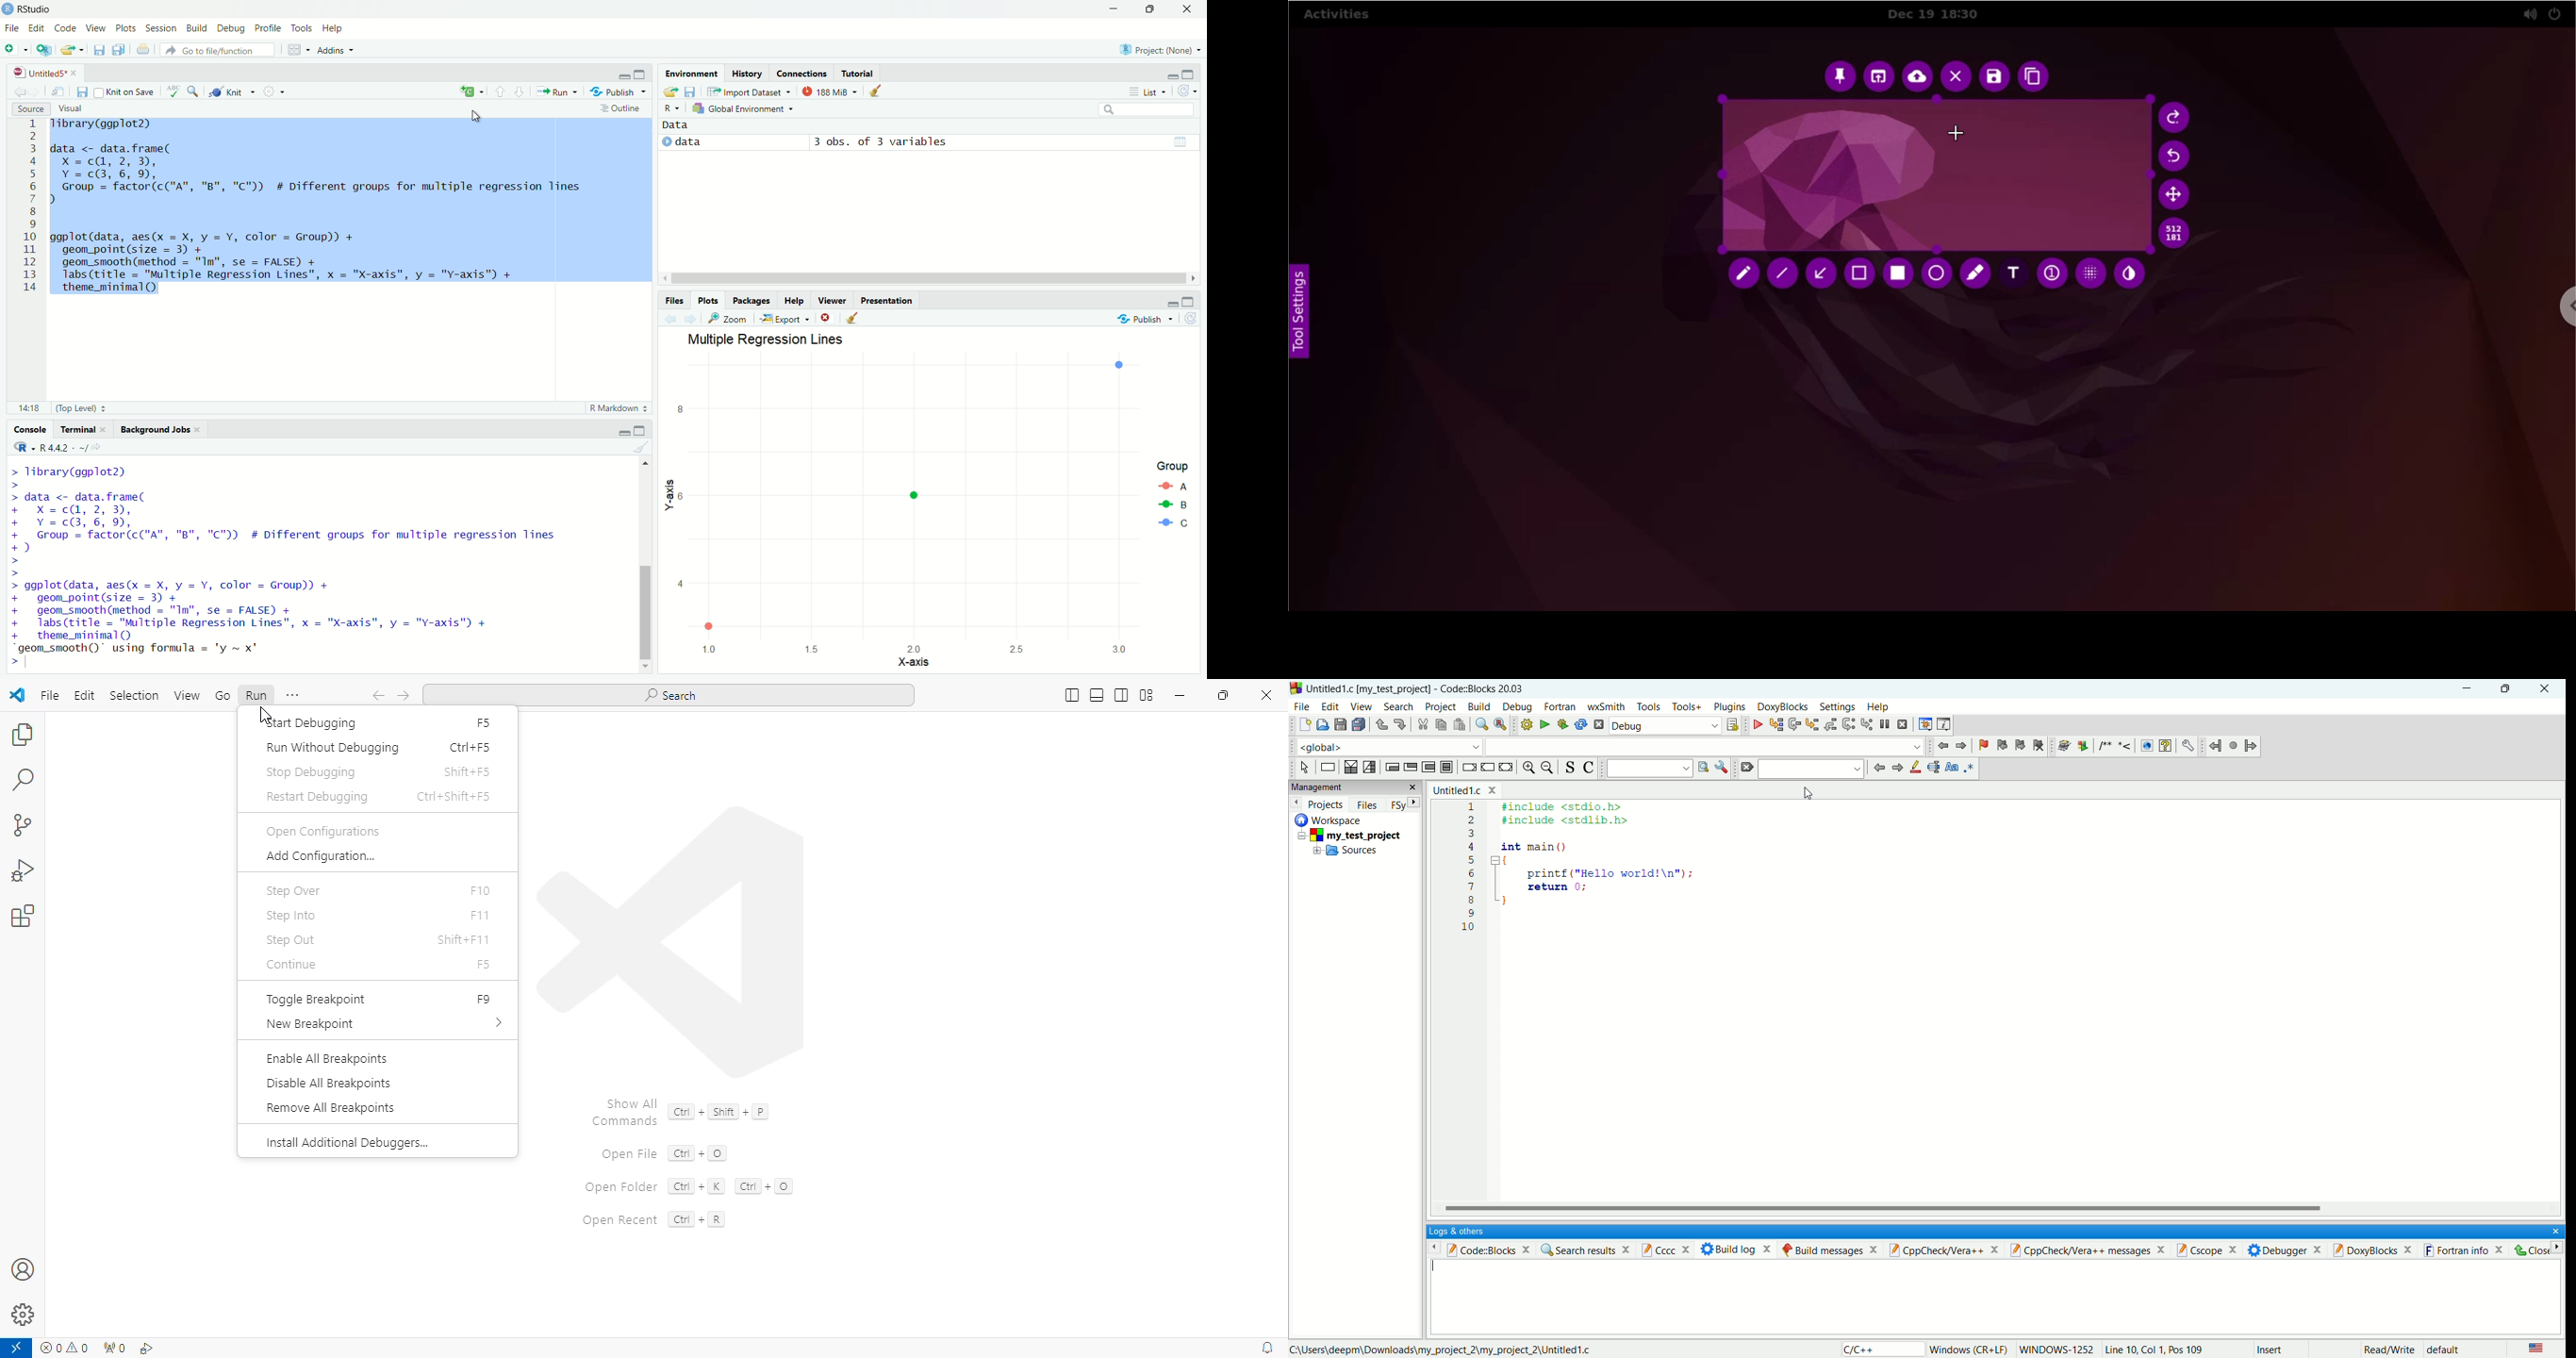  What do you see at coordinates (795, 301) in the screenshot?
I see `Help` at bounding box center [795, 301].